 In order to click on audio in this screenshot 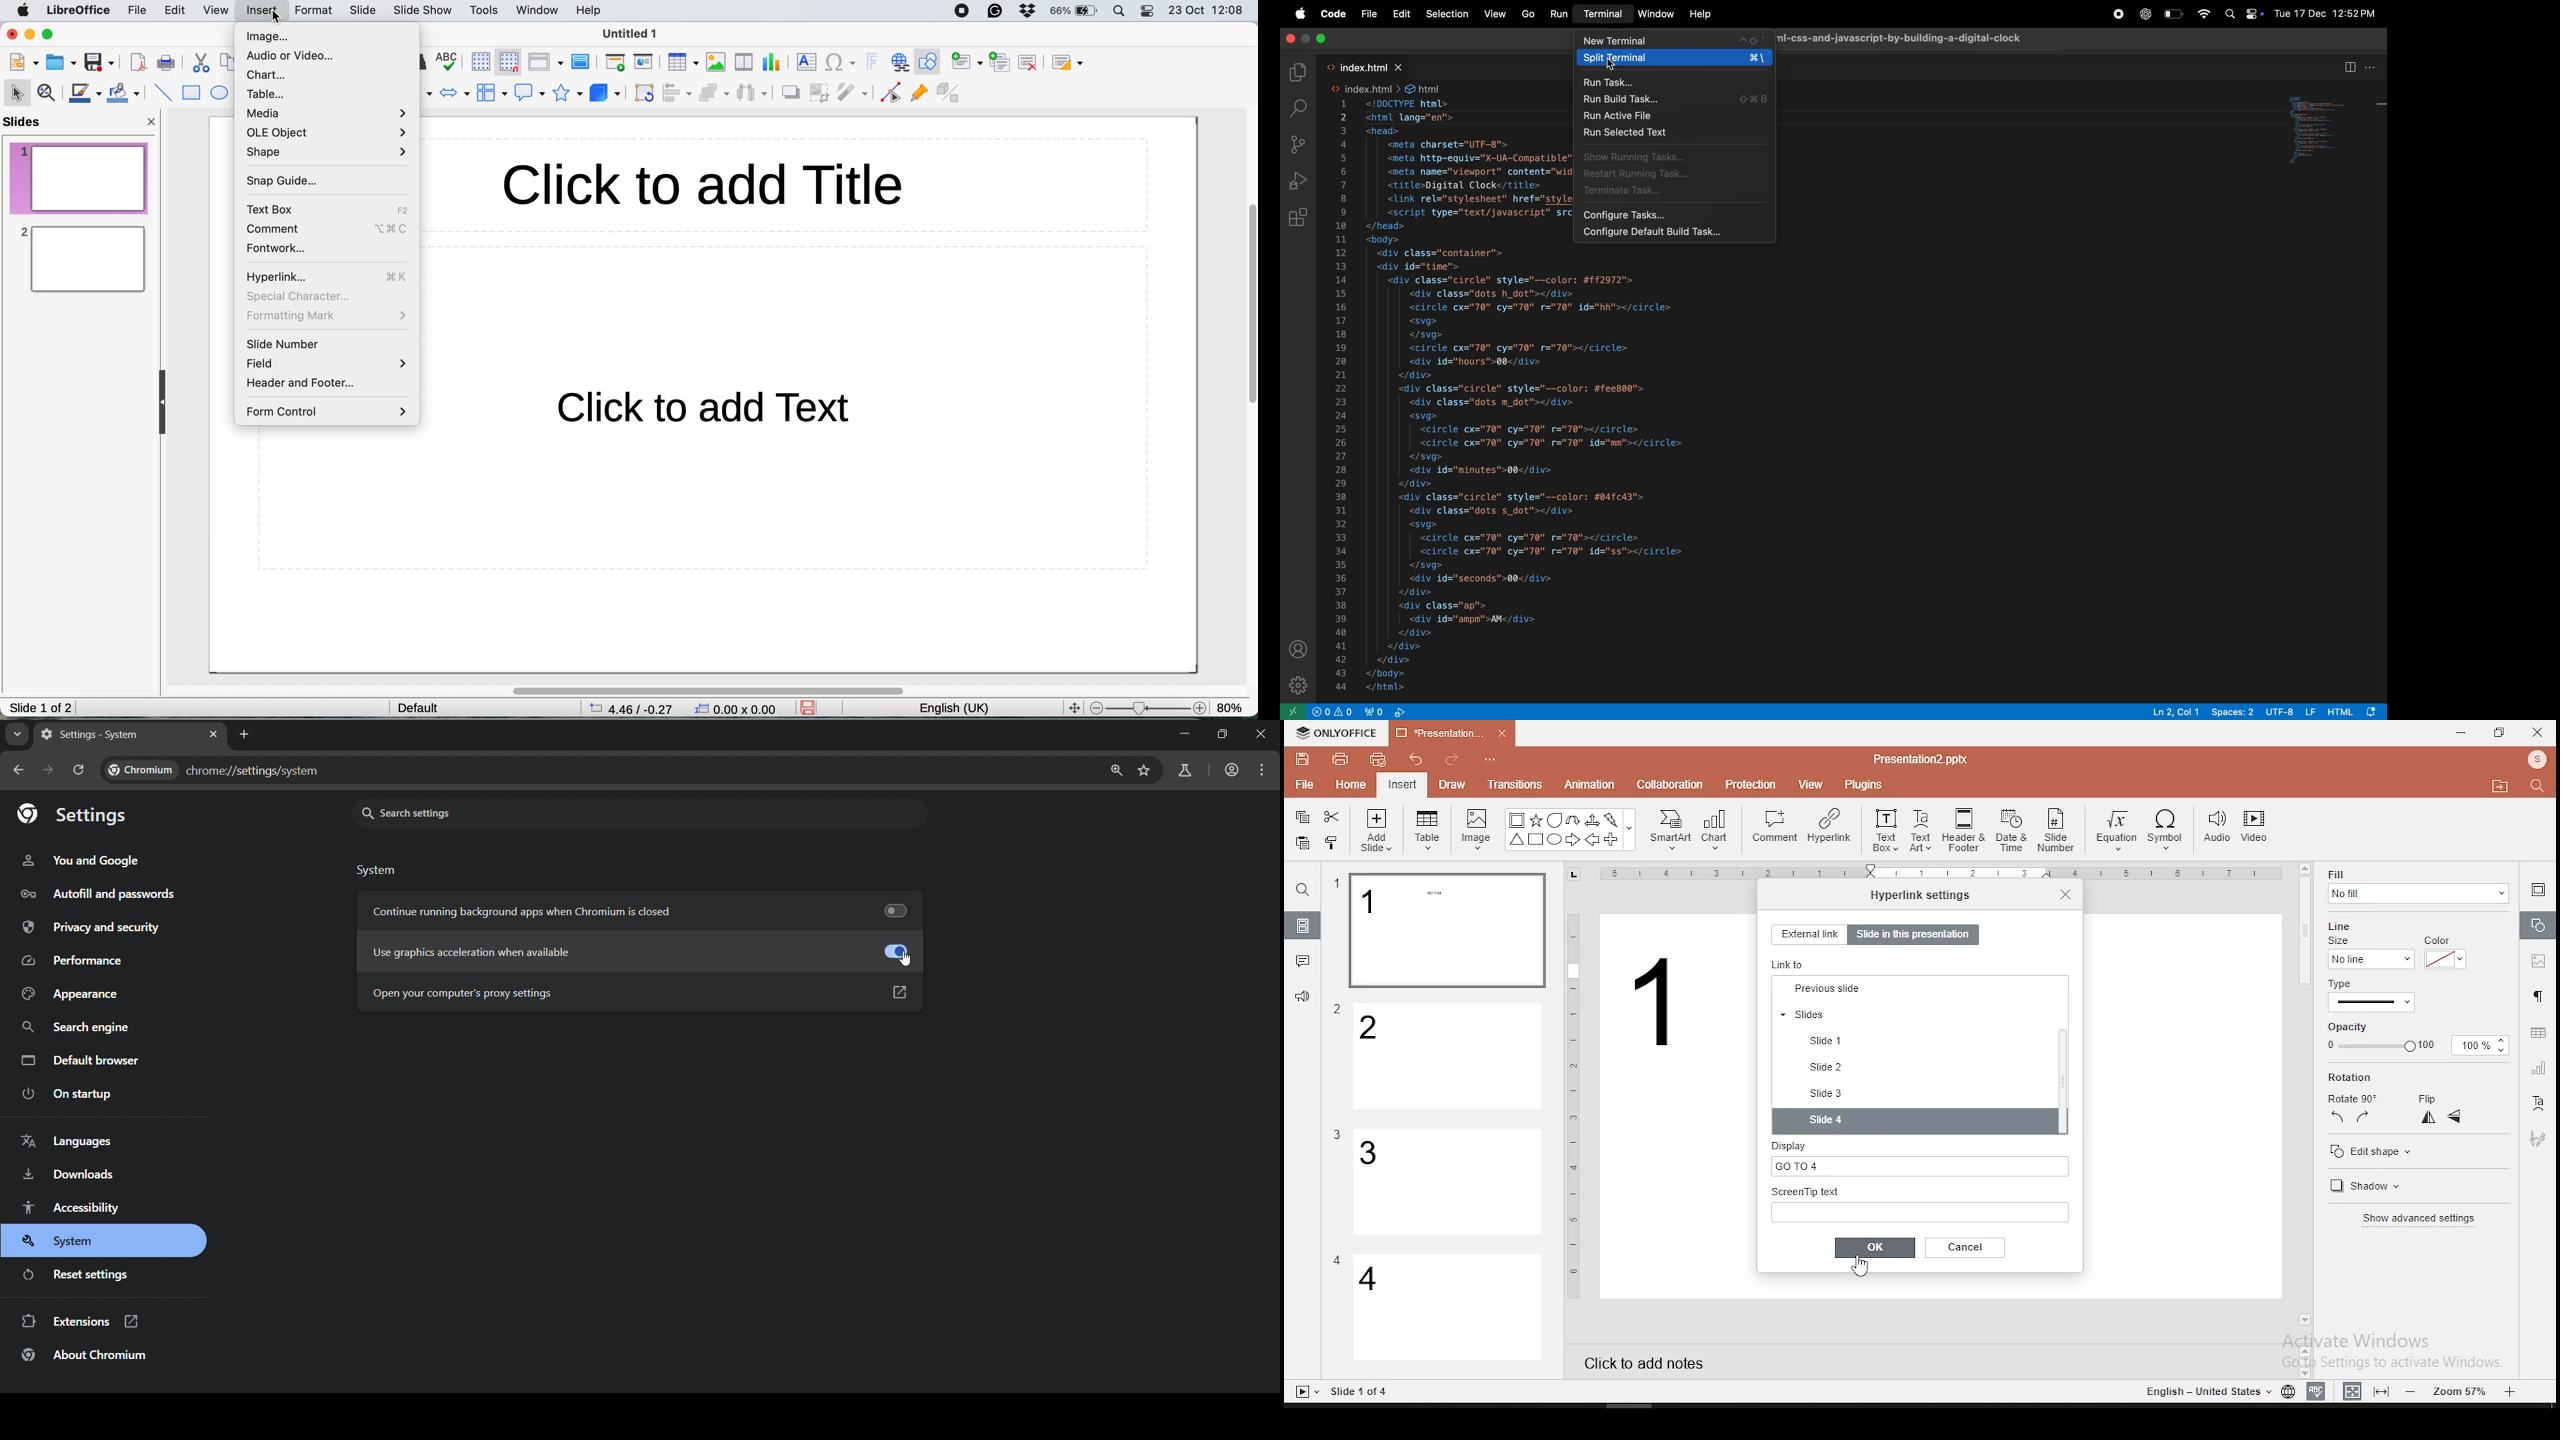, I will do `click(2217, 828)`.